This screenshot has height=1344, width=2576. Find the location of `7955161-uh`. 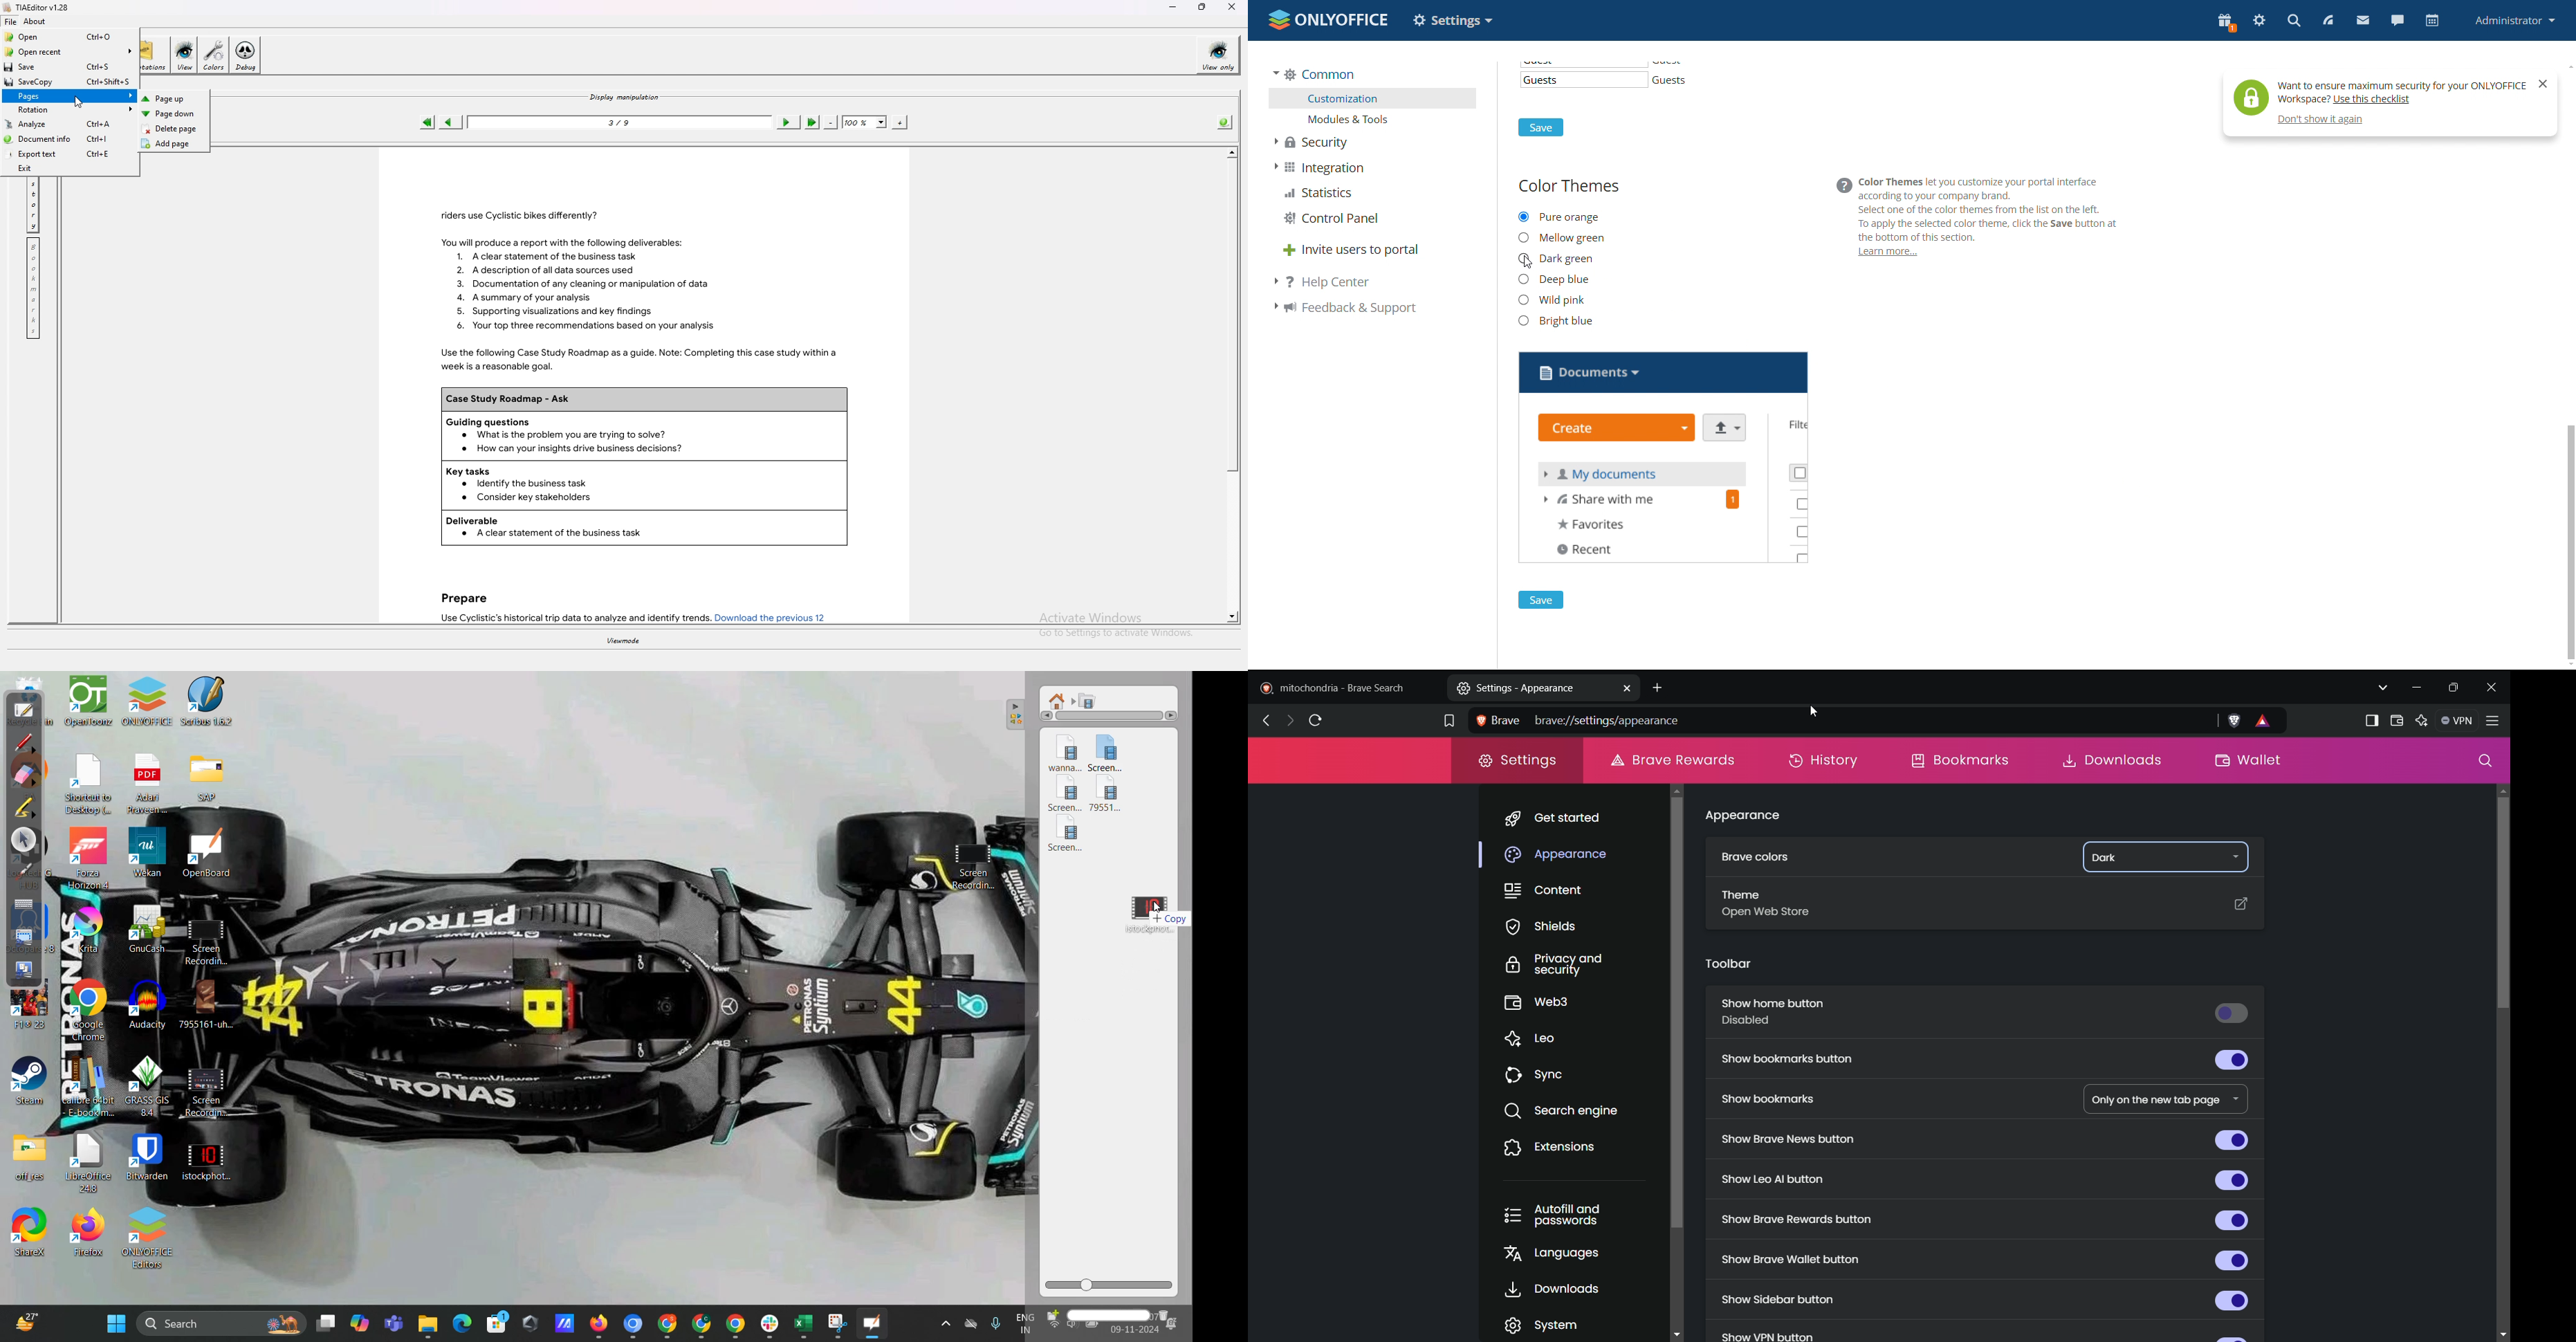

7955161-uh is located at coordinates (208, 1004).